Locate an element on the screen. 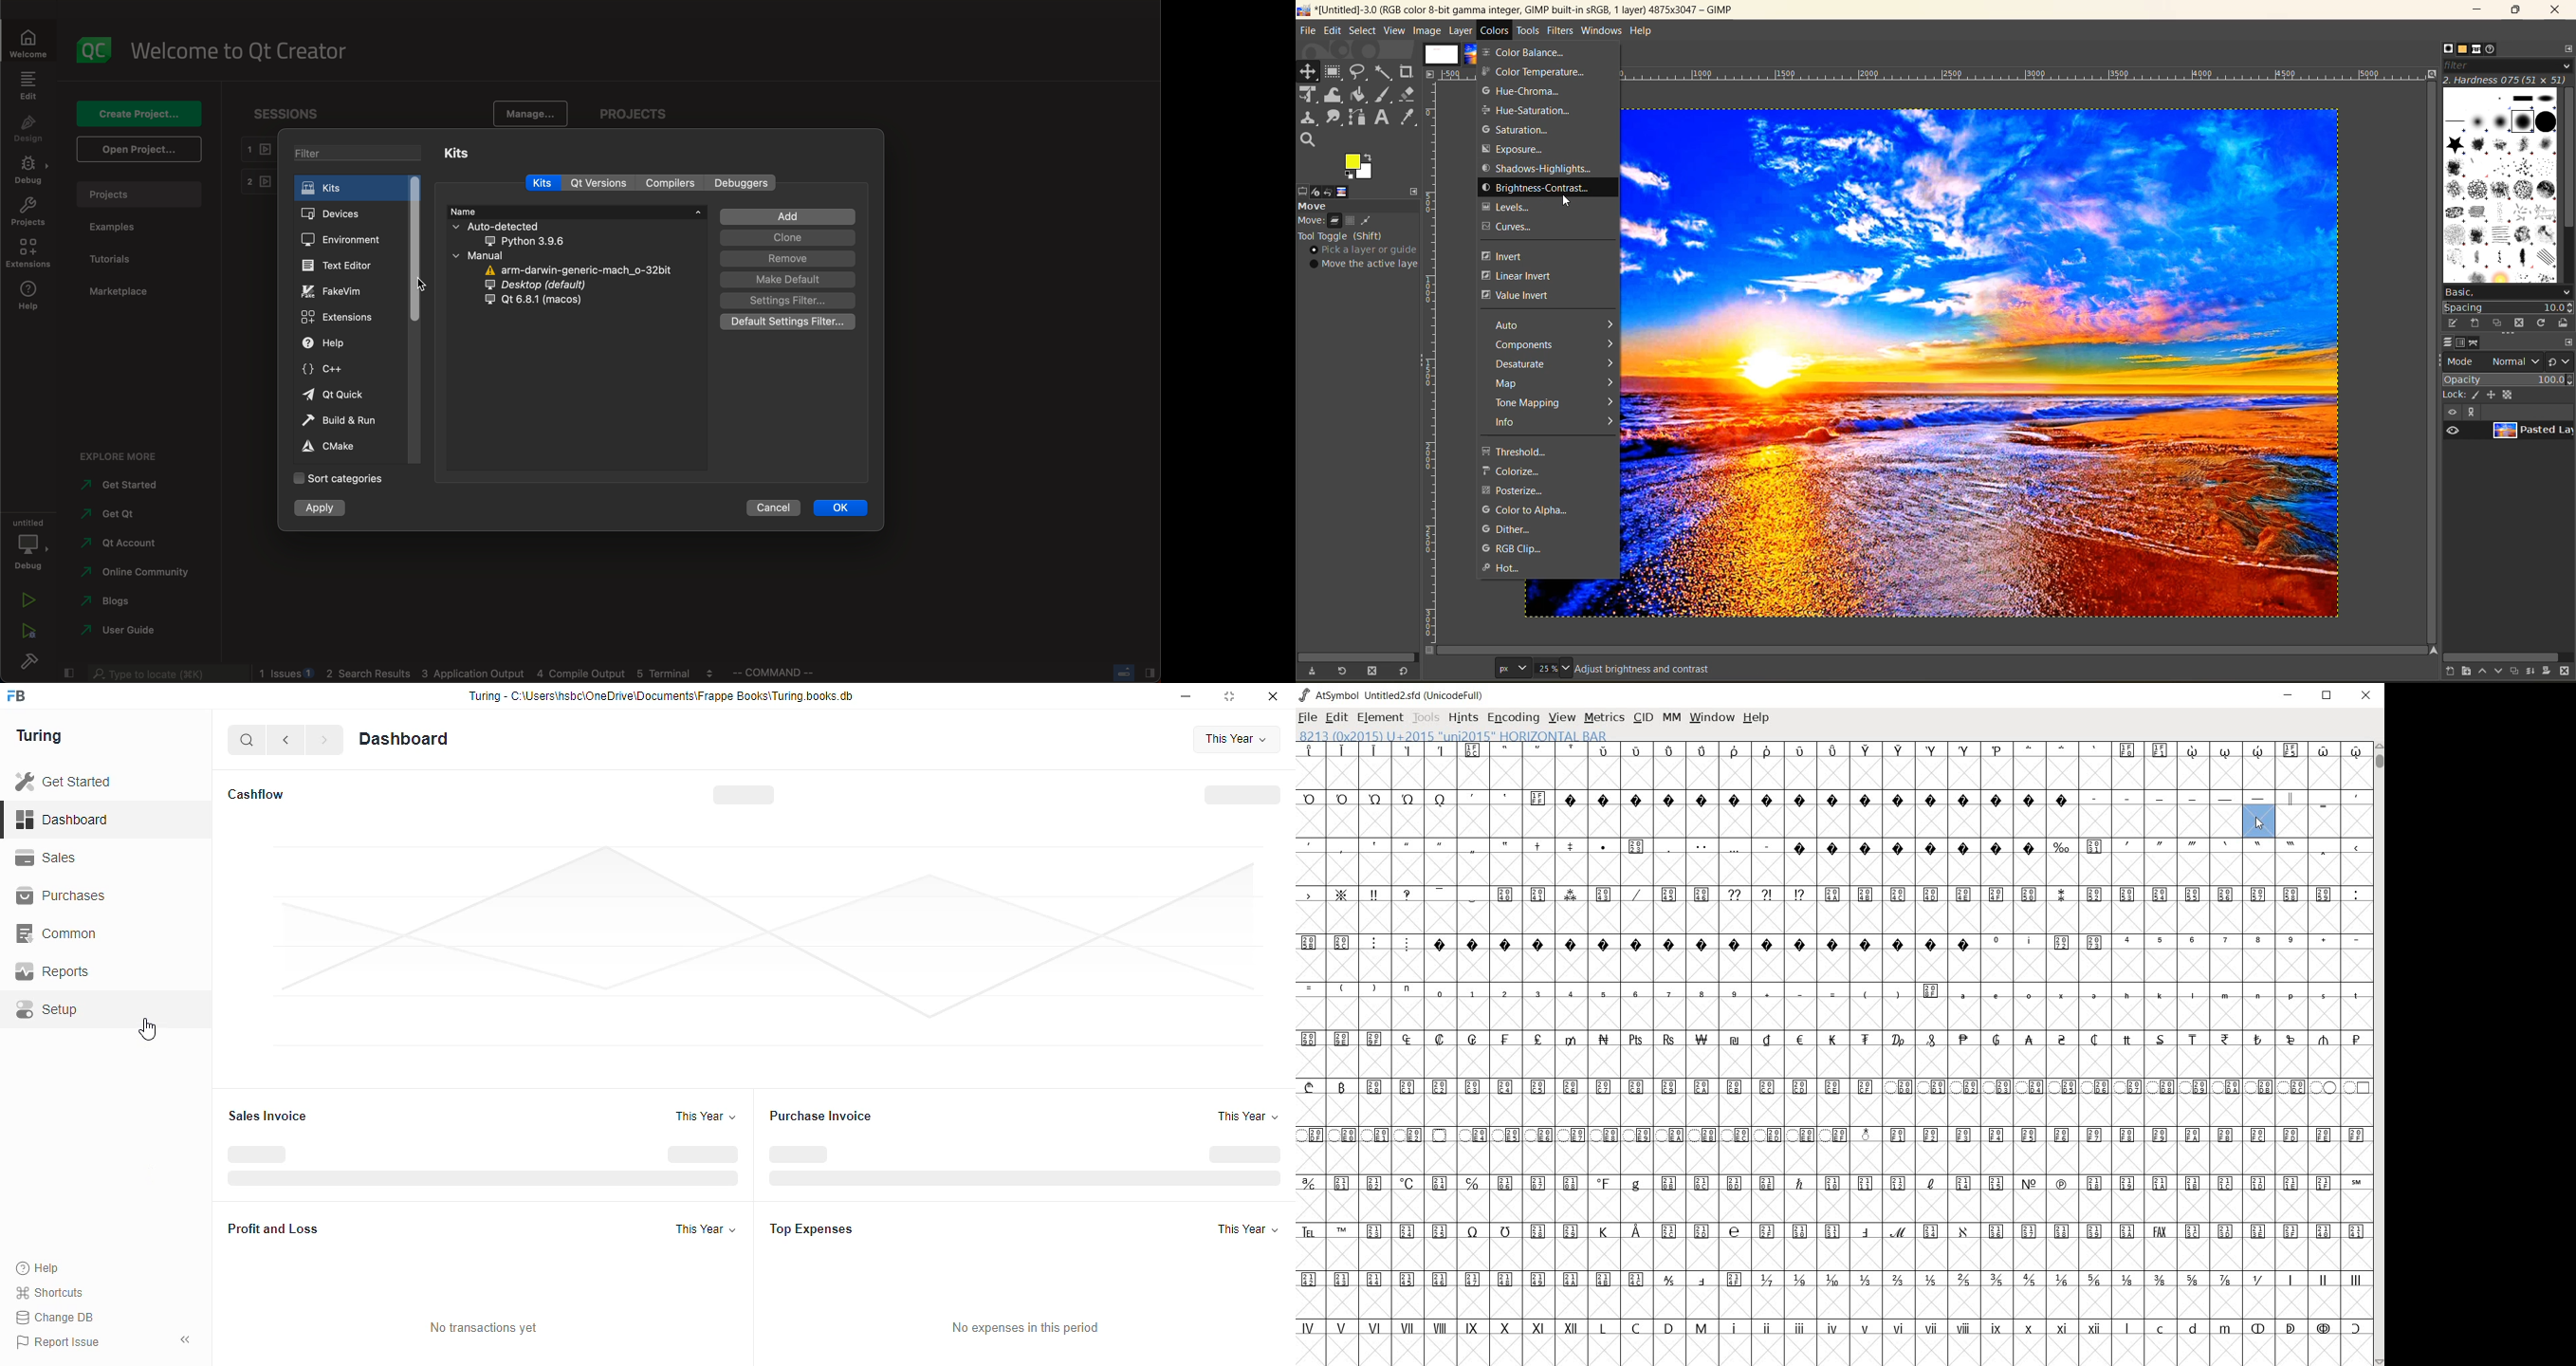 Image resolution: width=2576 pixels, height=1372 pixels. cursor is located at coordinates (148, 1029).